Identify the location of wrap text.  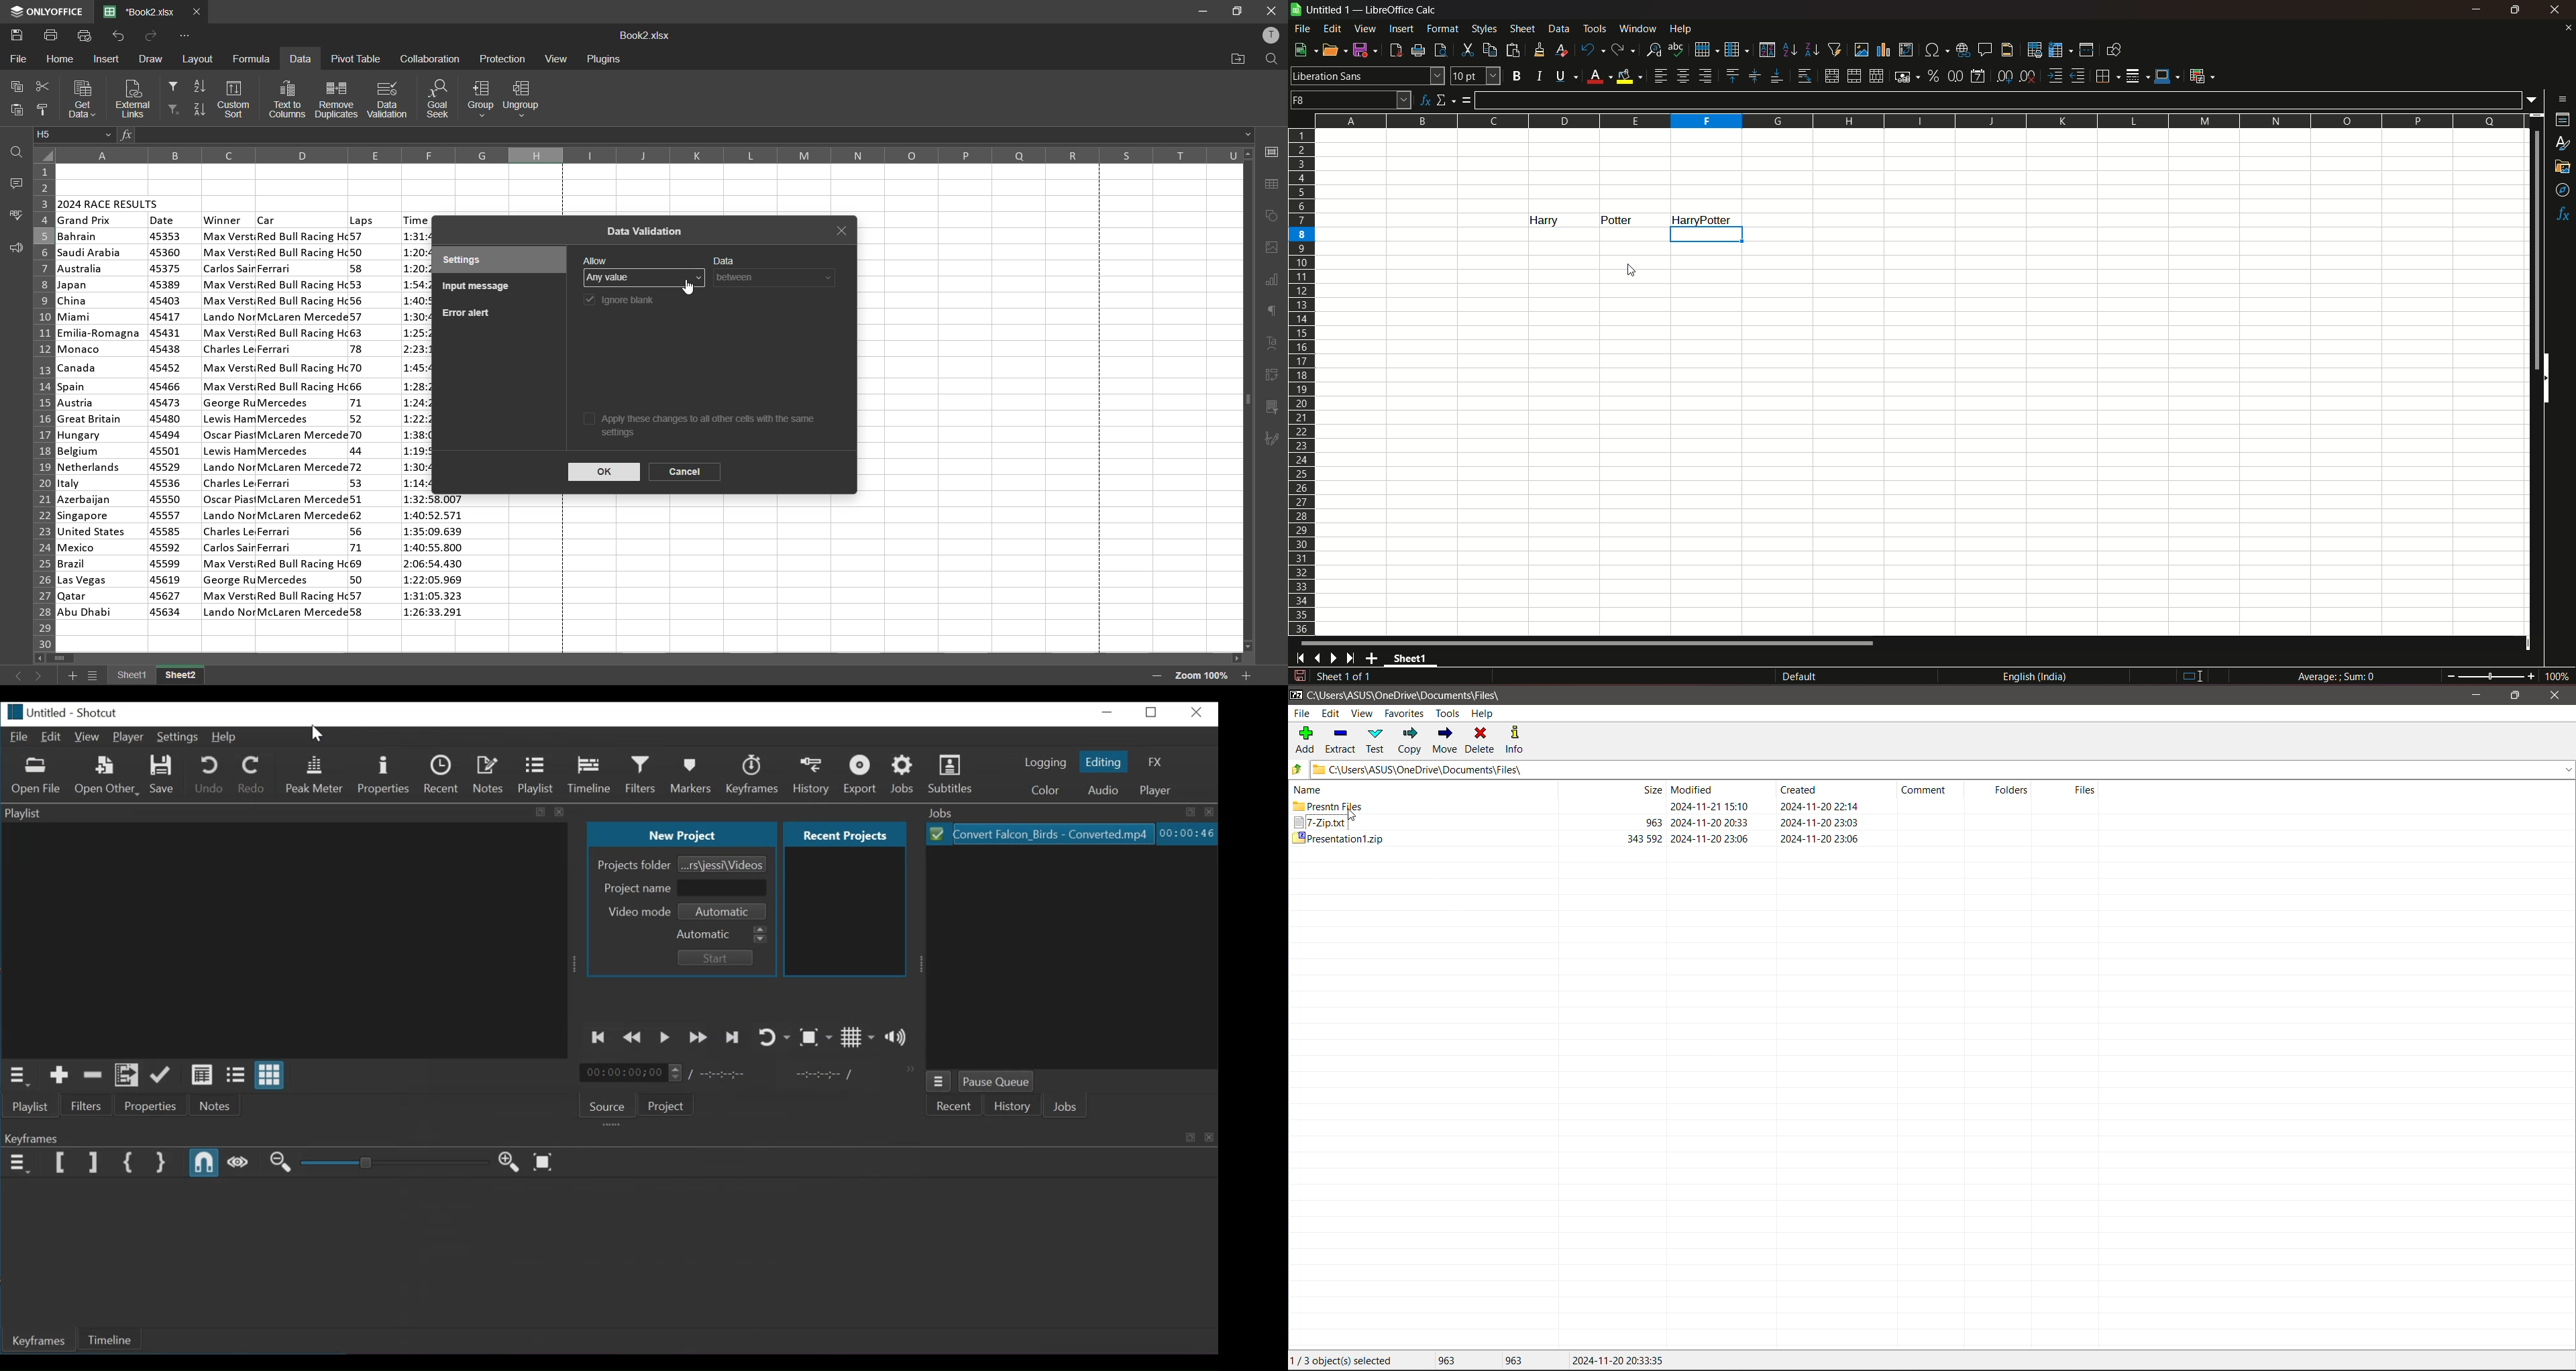
(1804, 76).